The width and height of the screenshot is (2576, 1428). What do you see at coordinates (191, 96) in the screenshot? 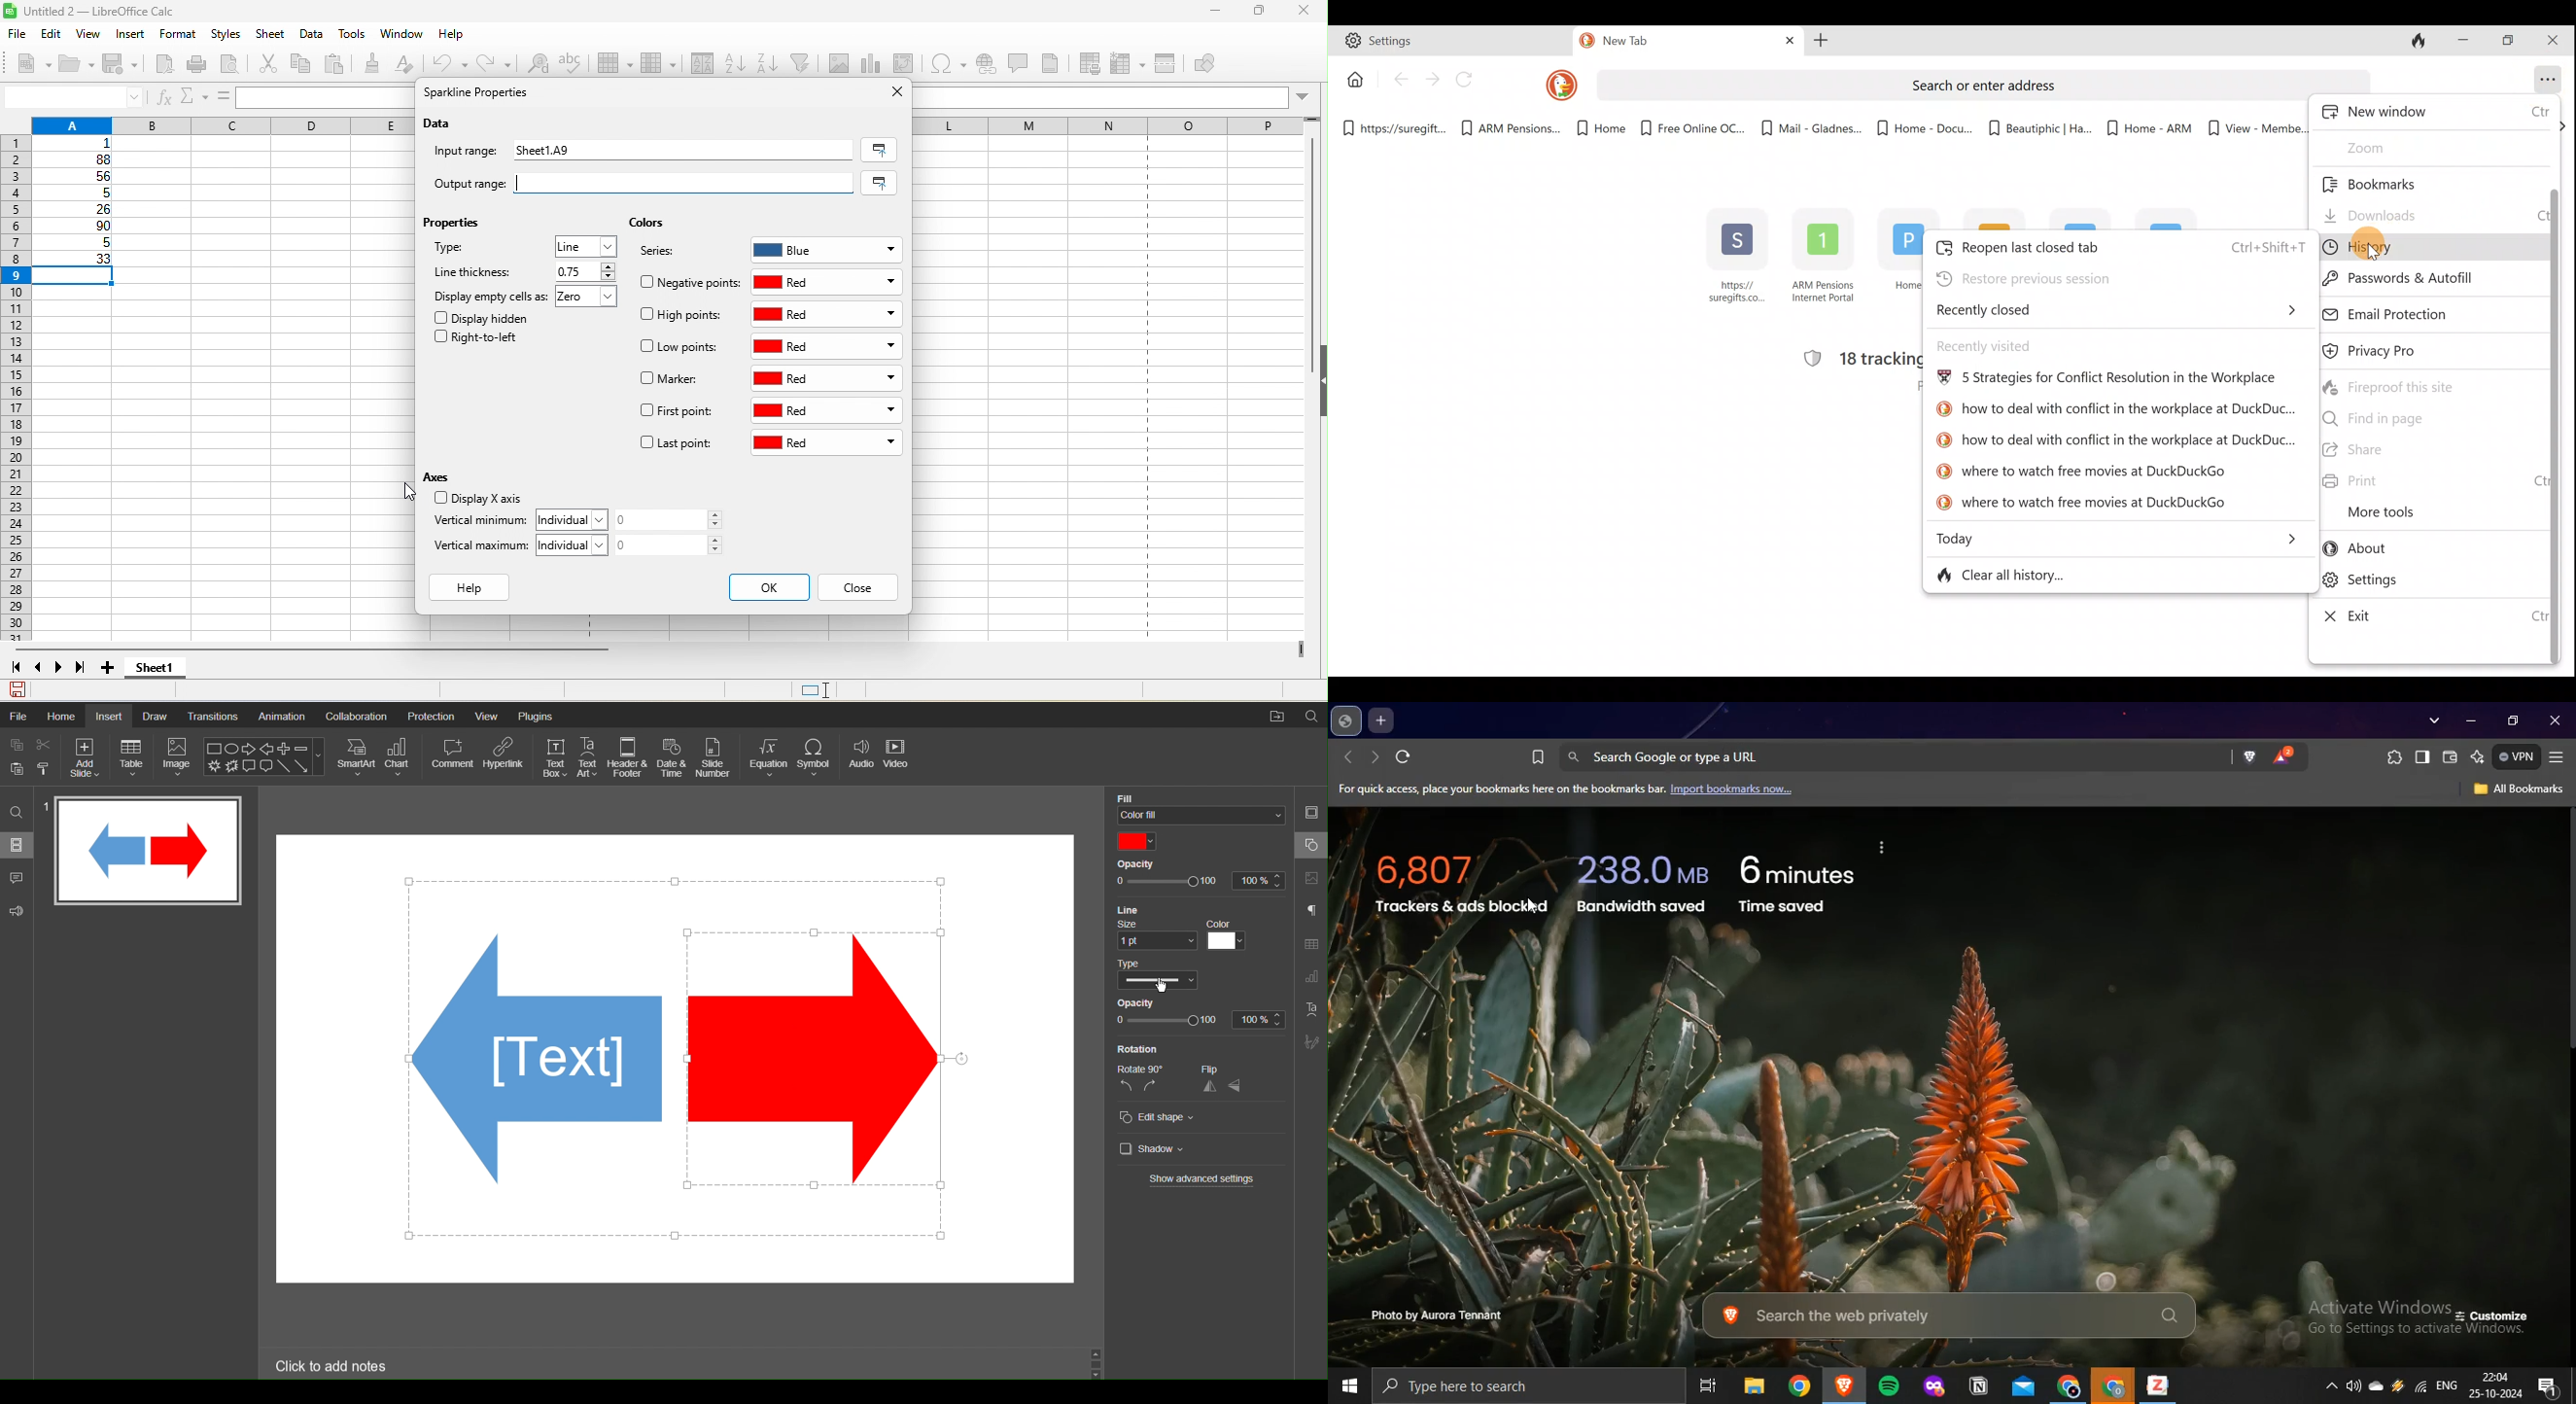
I see `select function` at bounding box center [191, 96].